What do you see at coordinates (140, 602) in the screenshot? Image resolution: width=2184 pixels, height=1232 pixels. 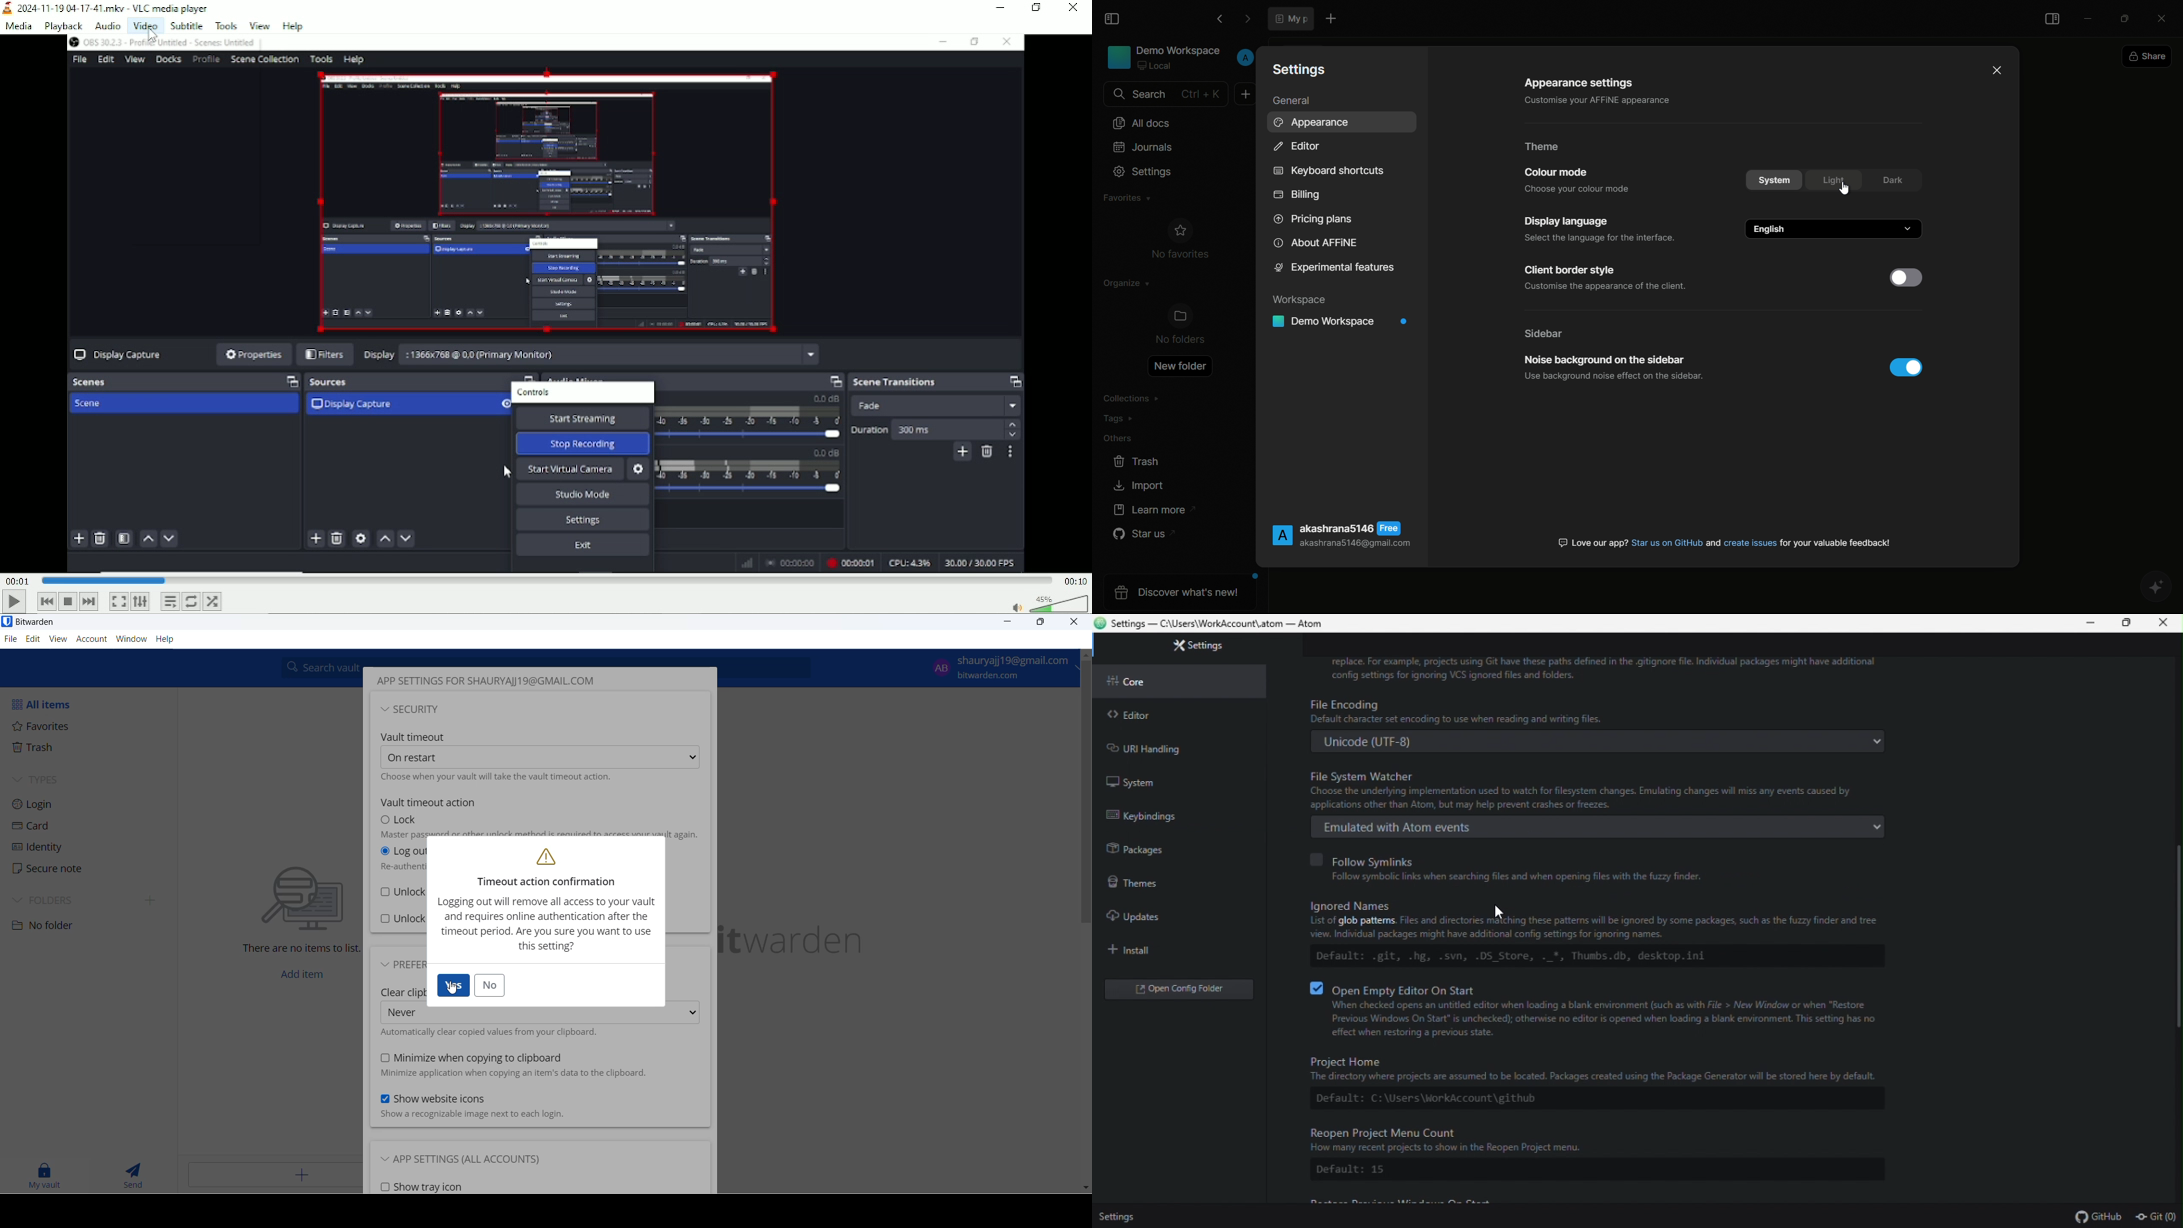 I see `Show extended settings` at bounding box center [140, 602].